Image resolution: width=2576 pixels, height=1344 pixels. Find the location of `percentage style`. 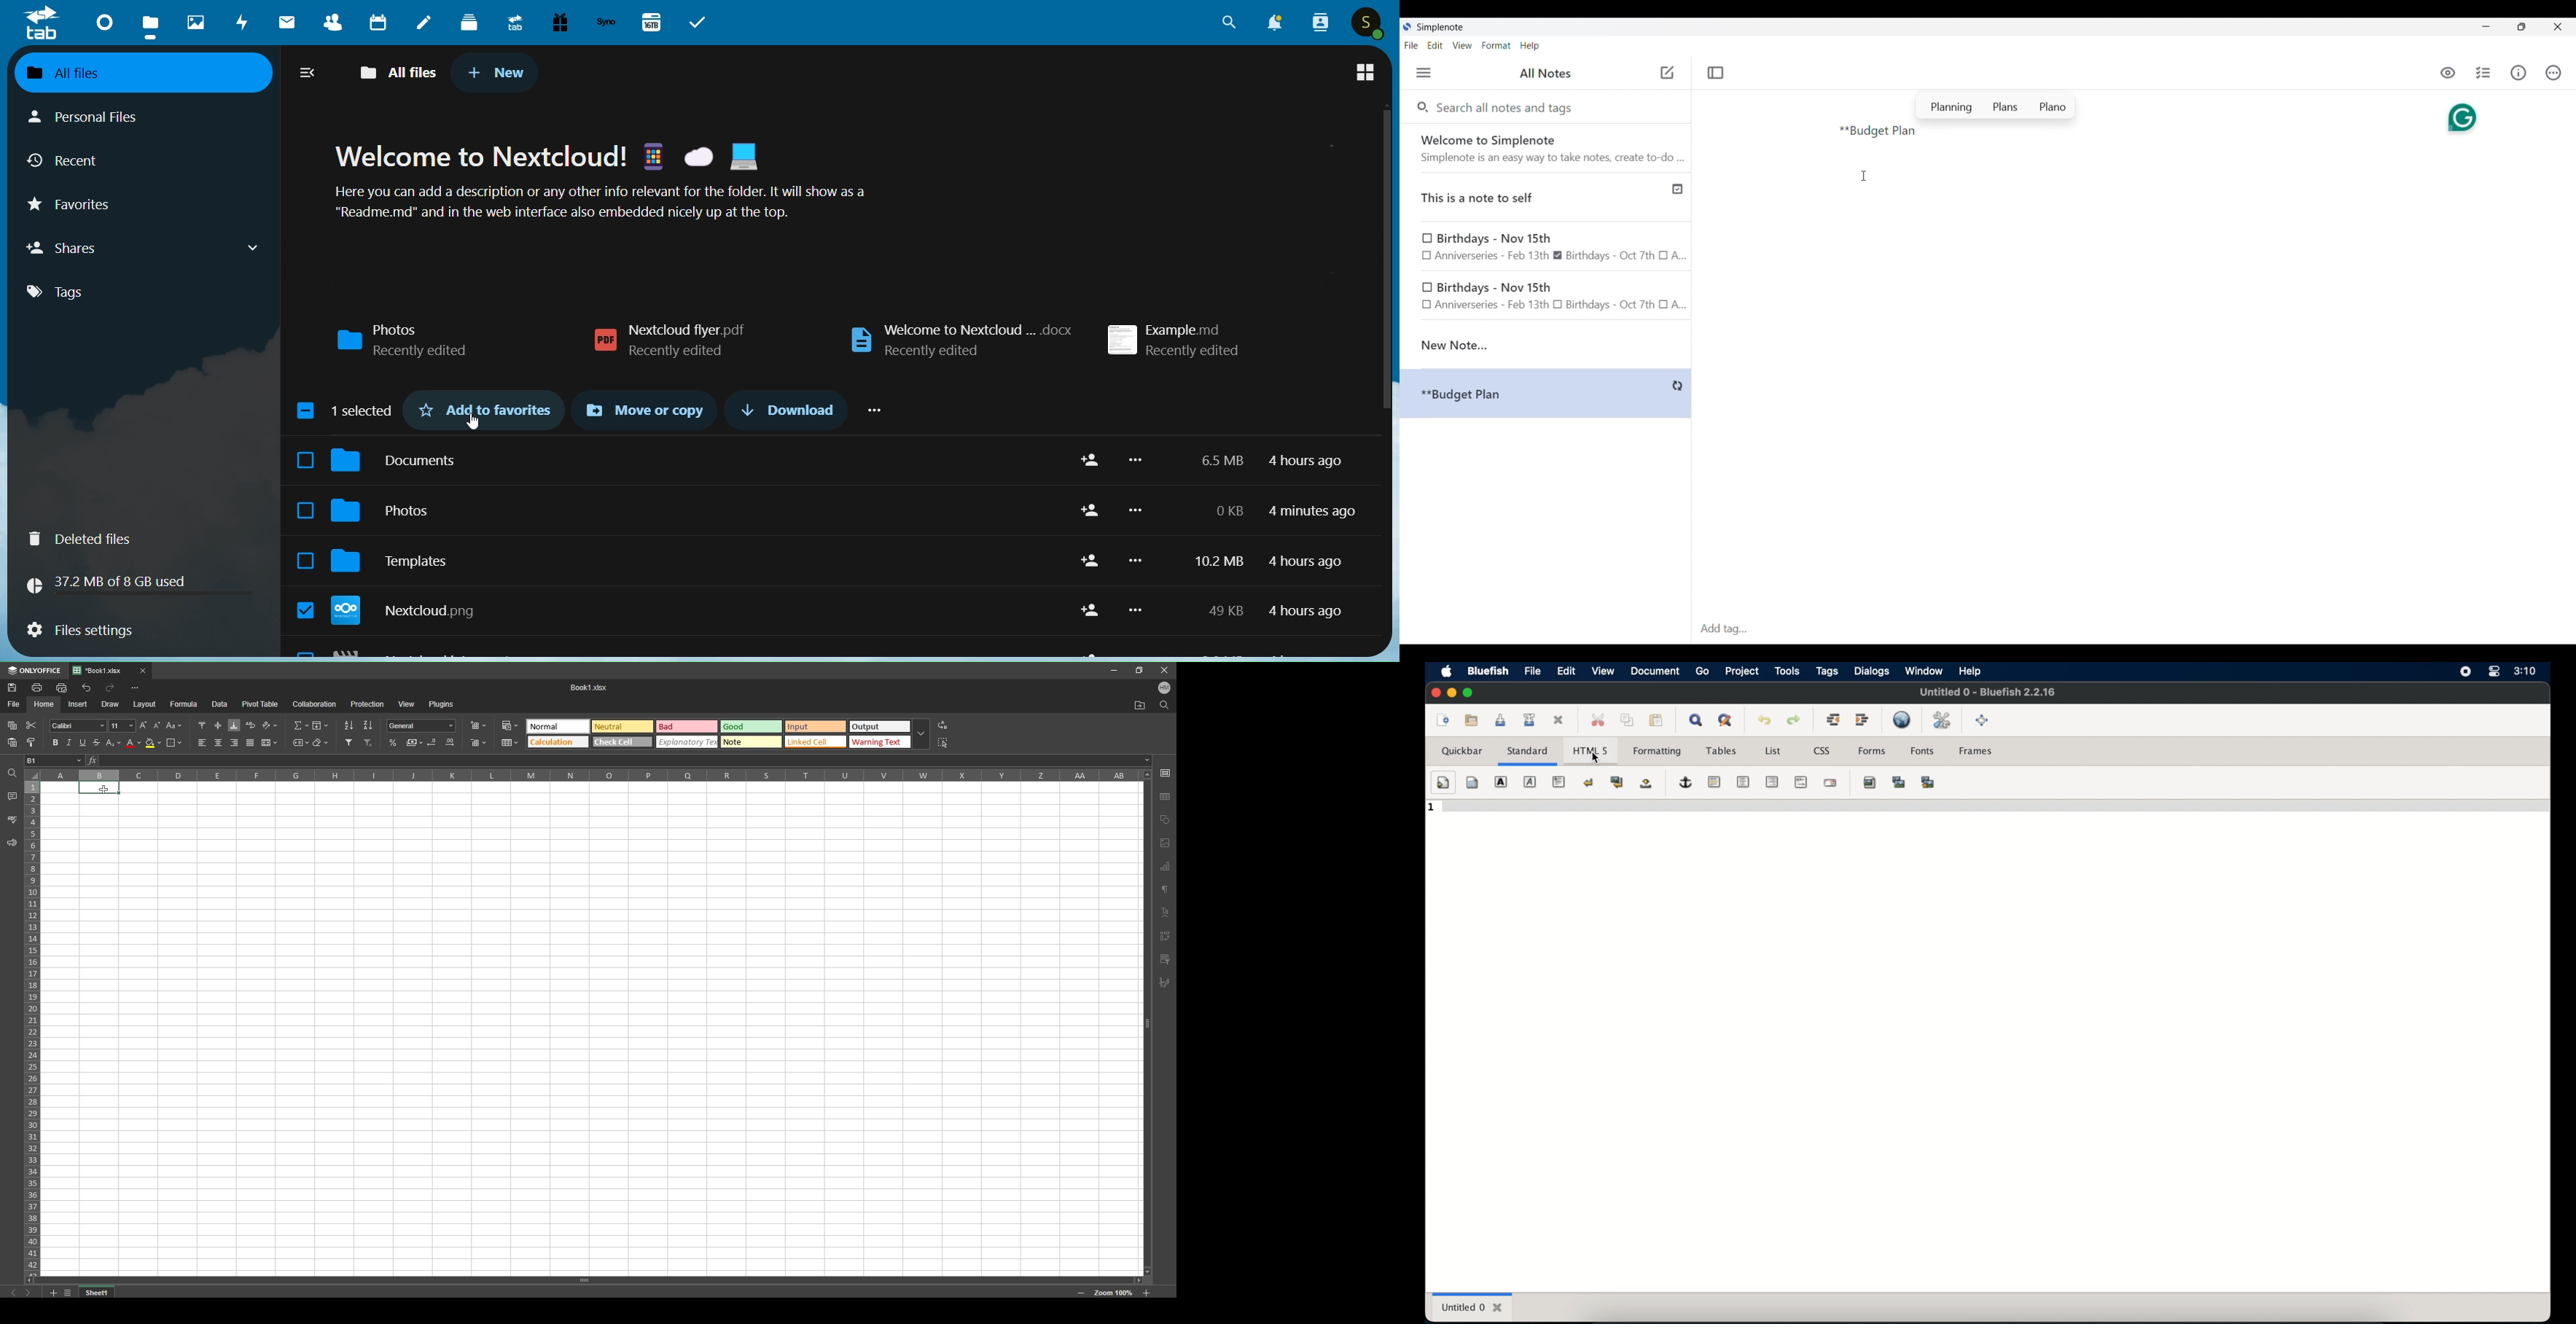

percentage style is located at coordinates (393, 743).